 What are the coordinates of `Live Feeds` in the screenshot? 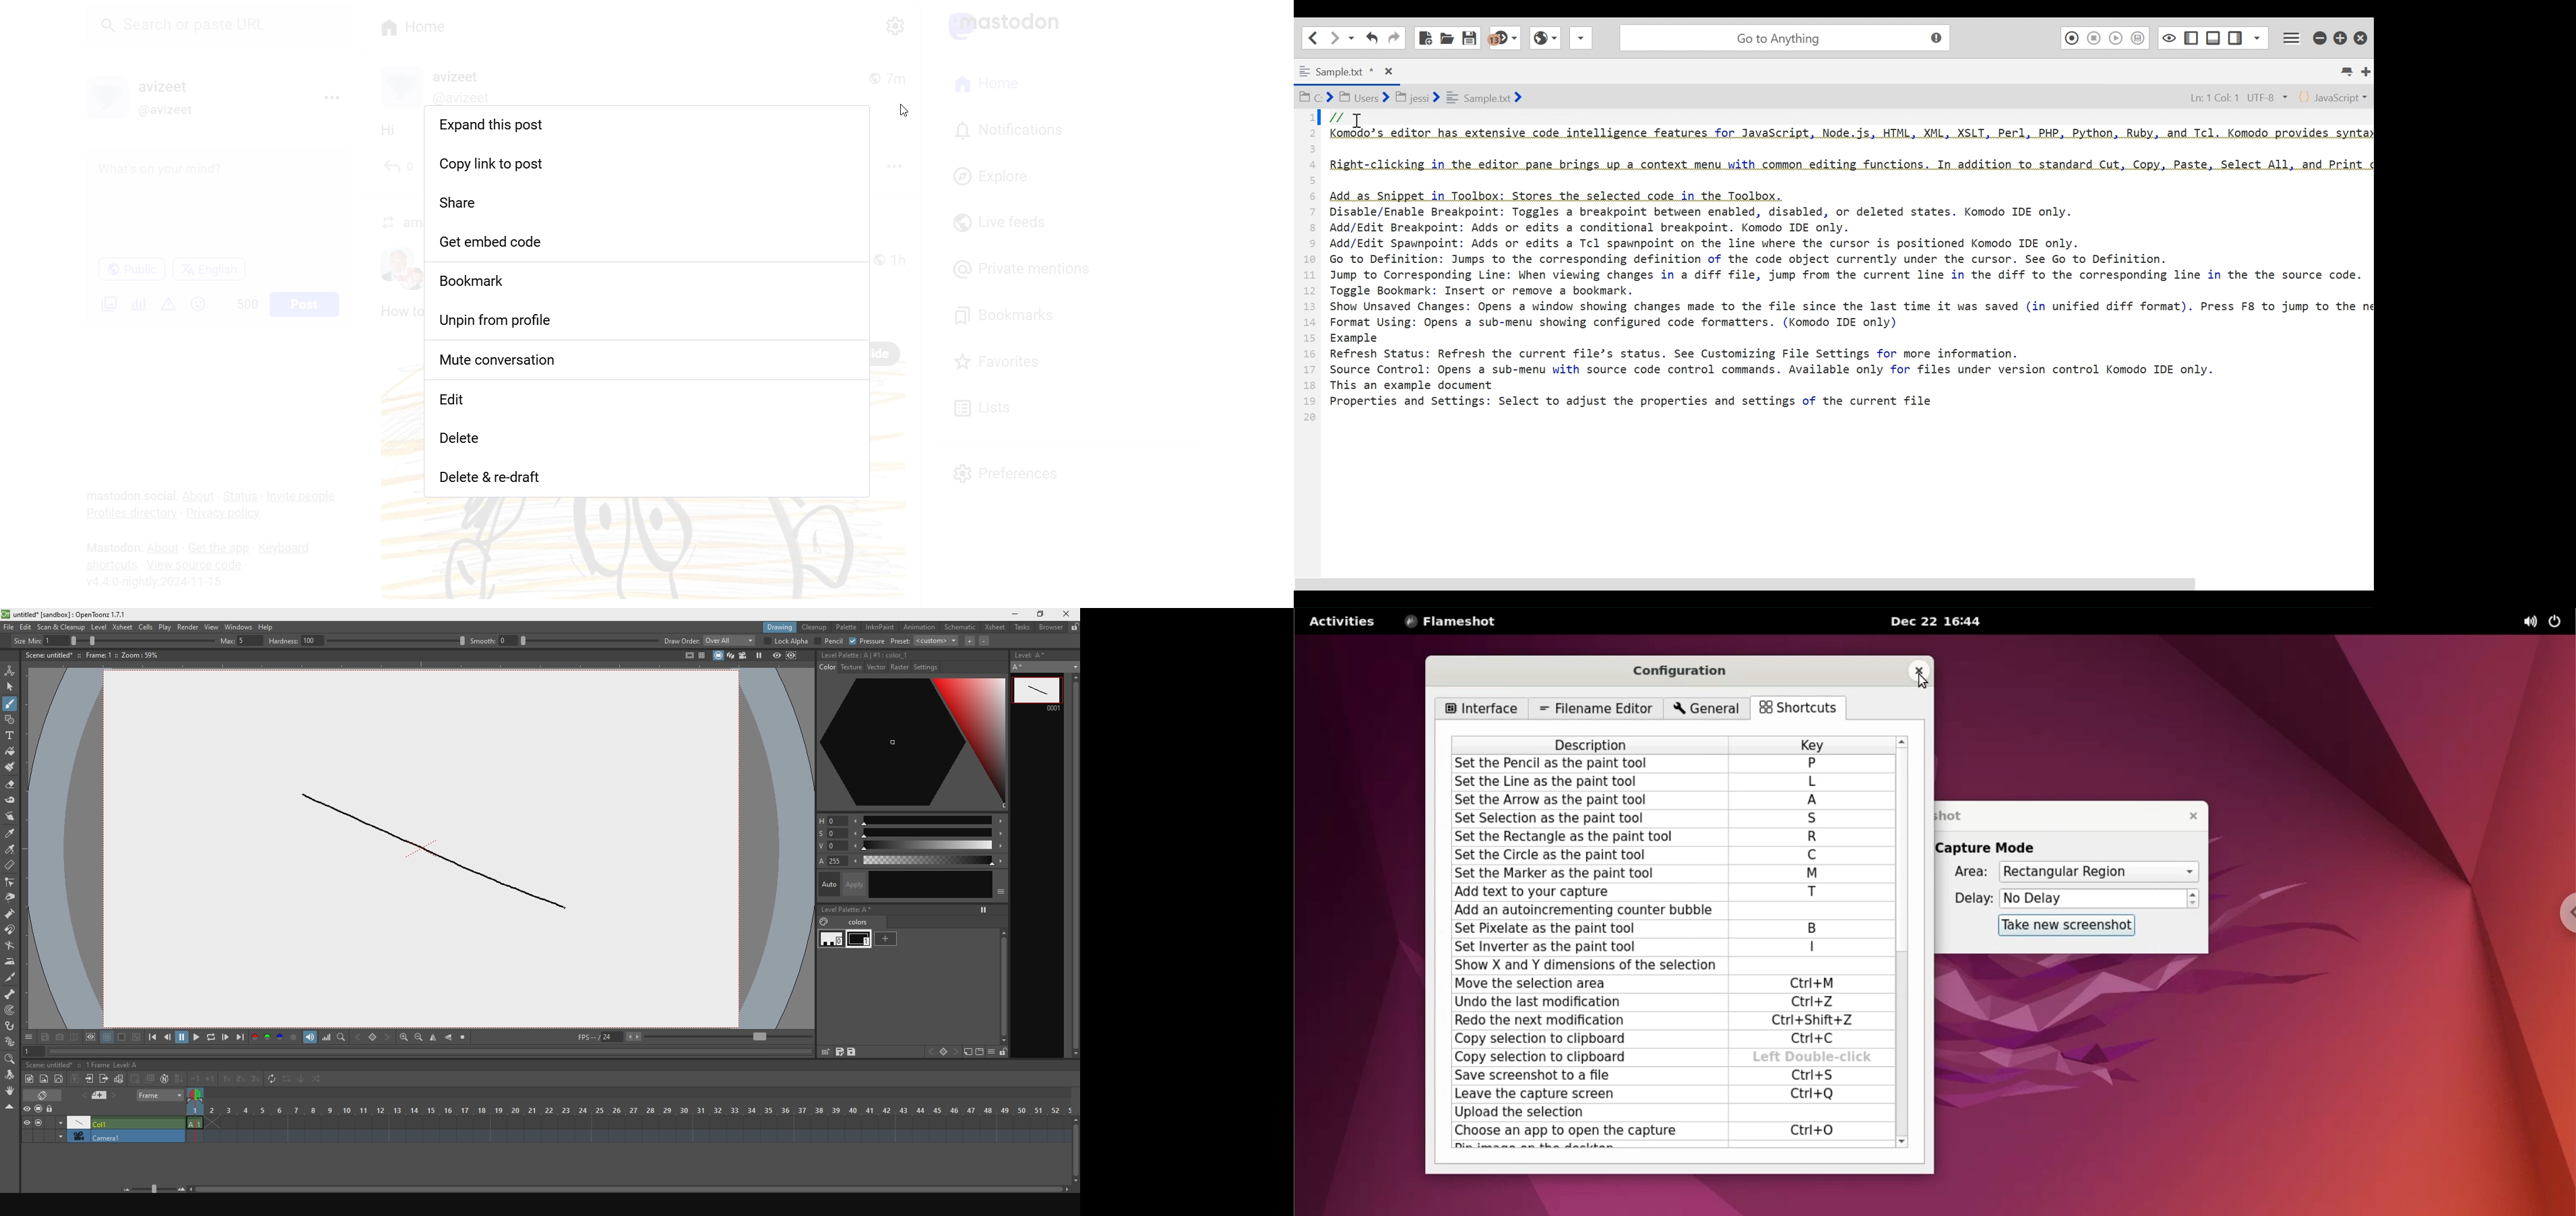 It's located at (999, 222).